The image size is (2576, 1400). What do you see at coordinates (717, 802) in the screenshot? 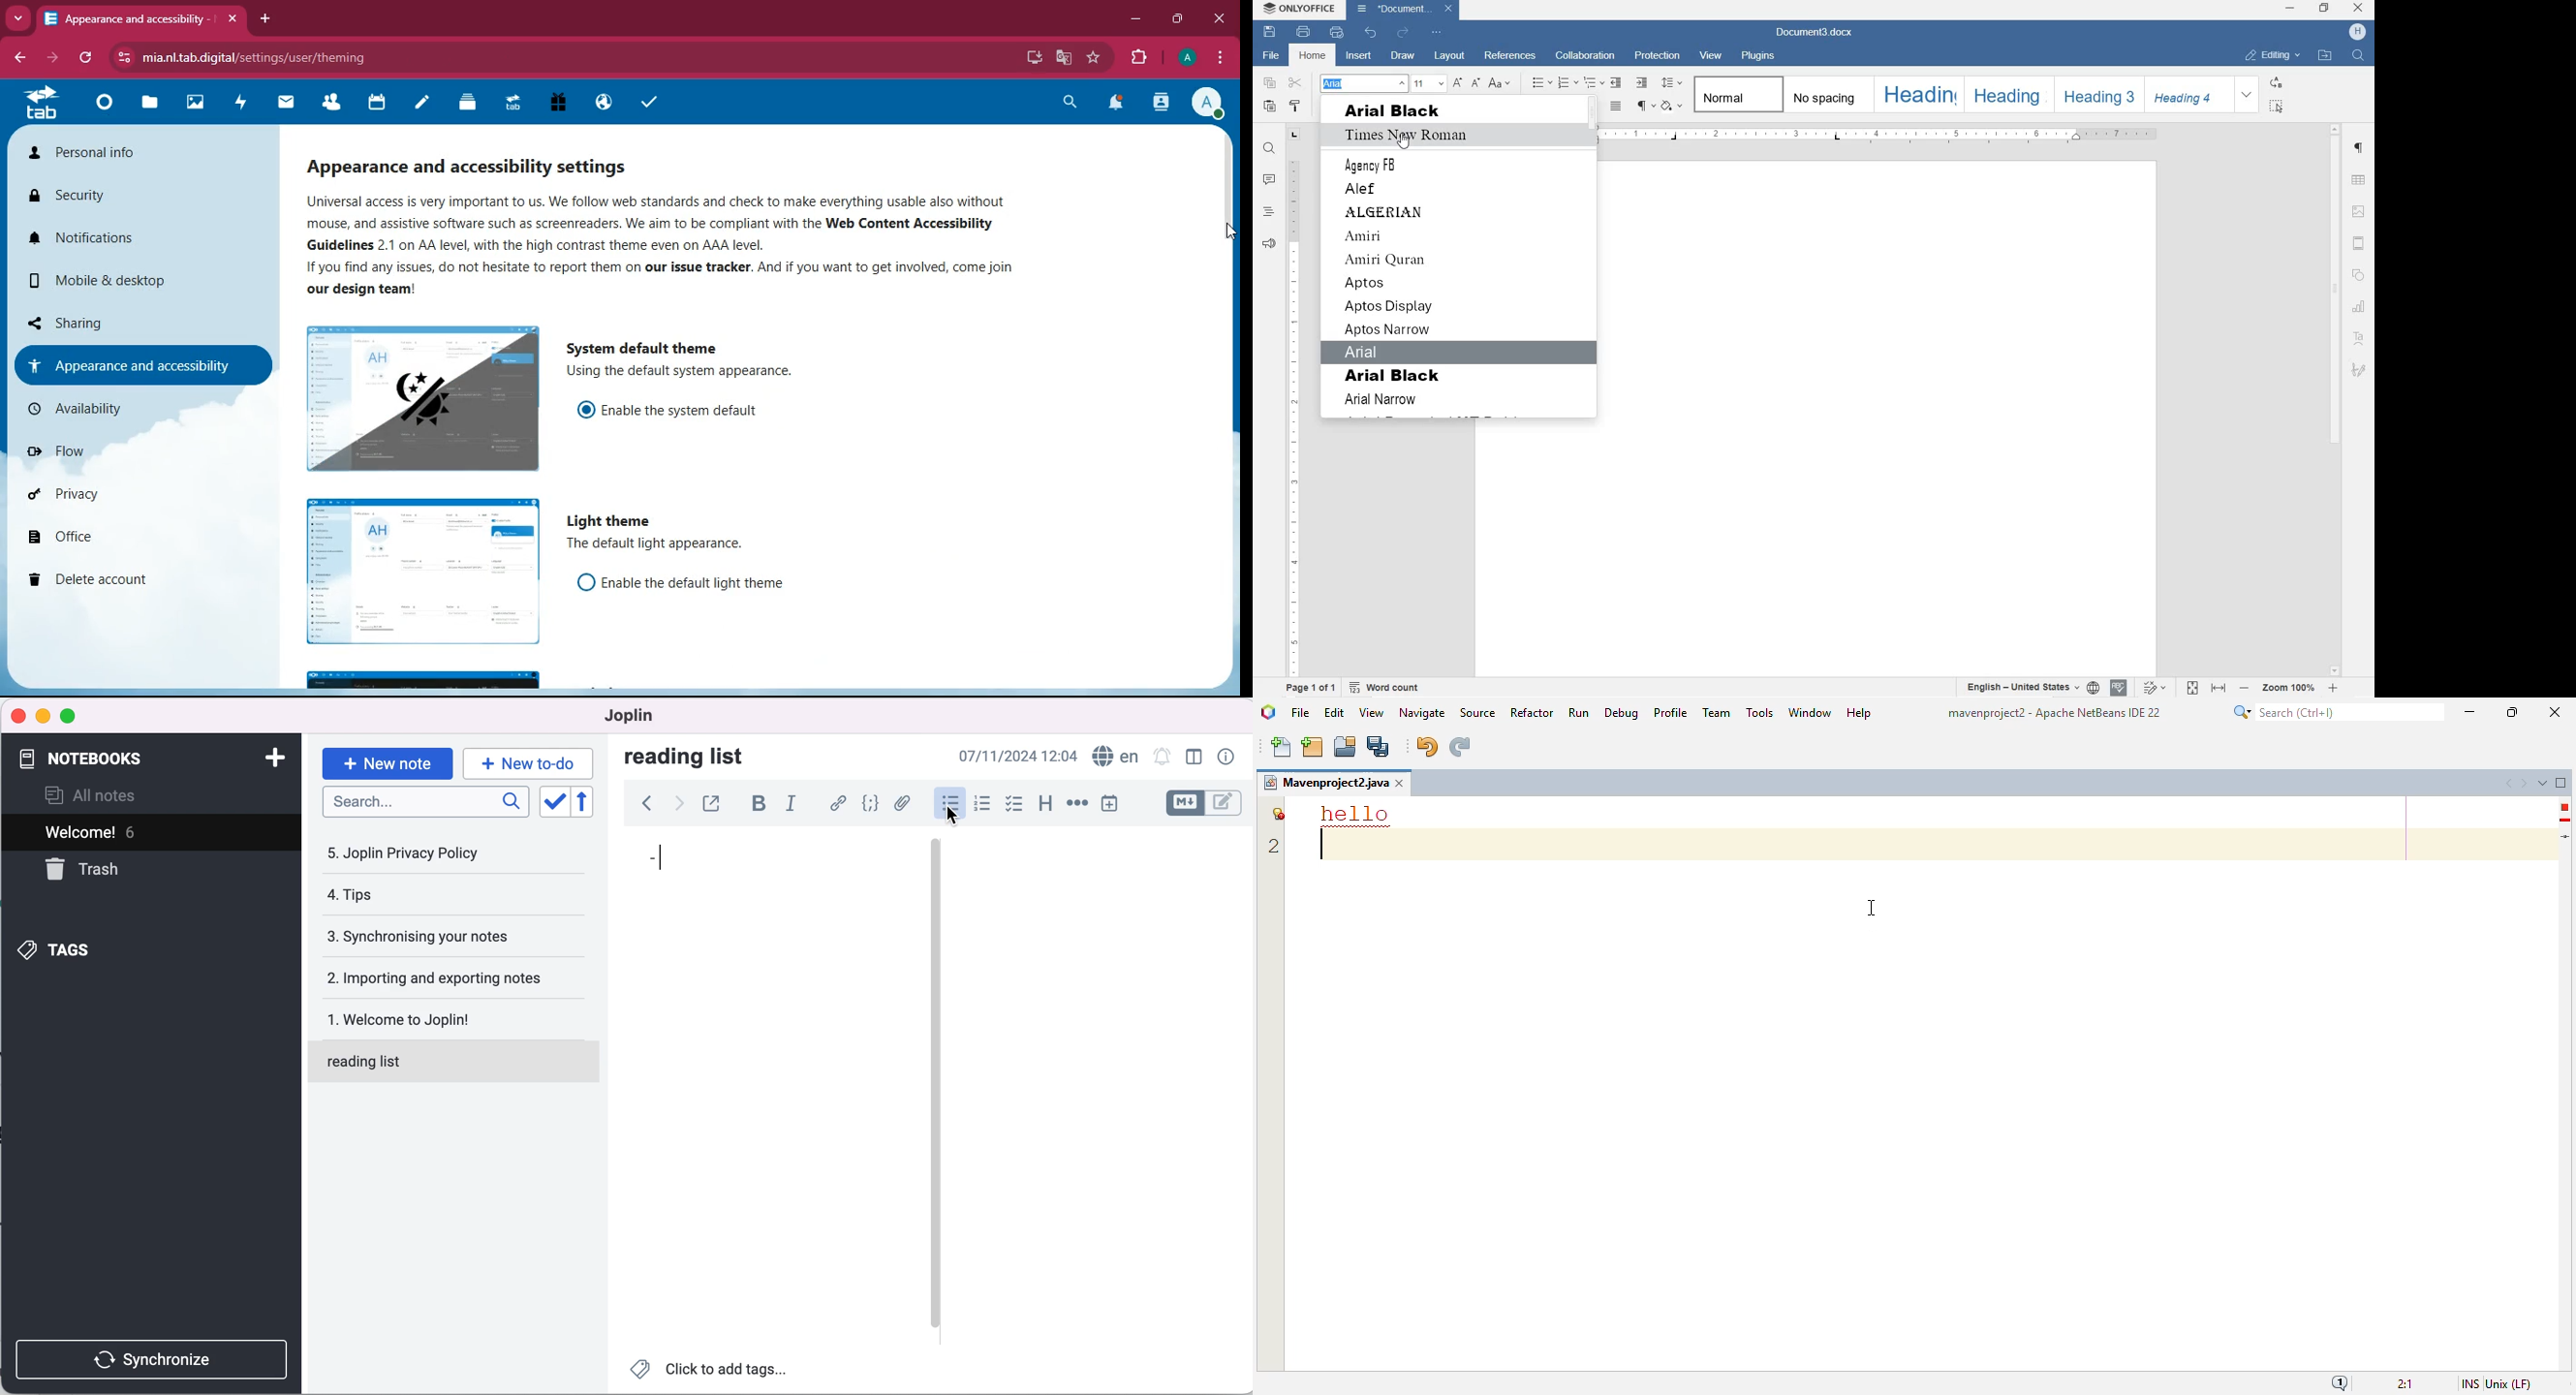
I see `toggle external editing` at bounding box center [717, 802].